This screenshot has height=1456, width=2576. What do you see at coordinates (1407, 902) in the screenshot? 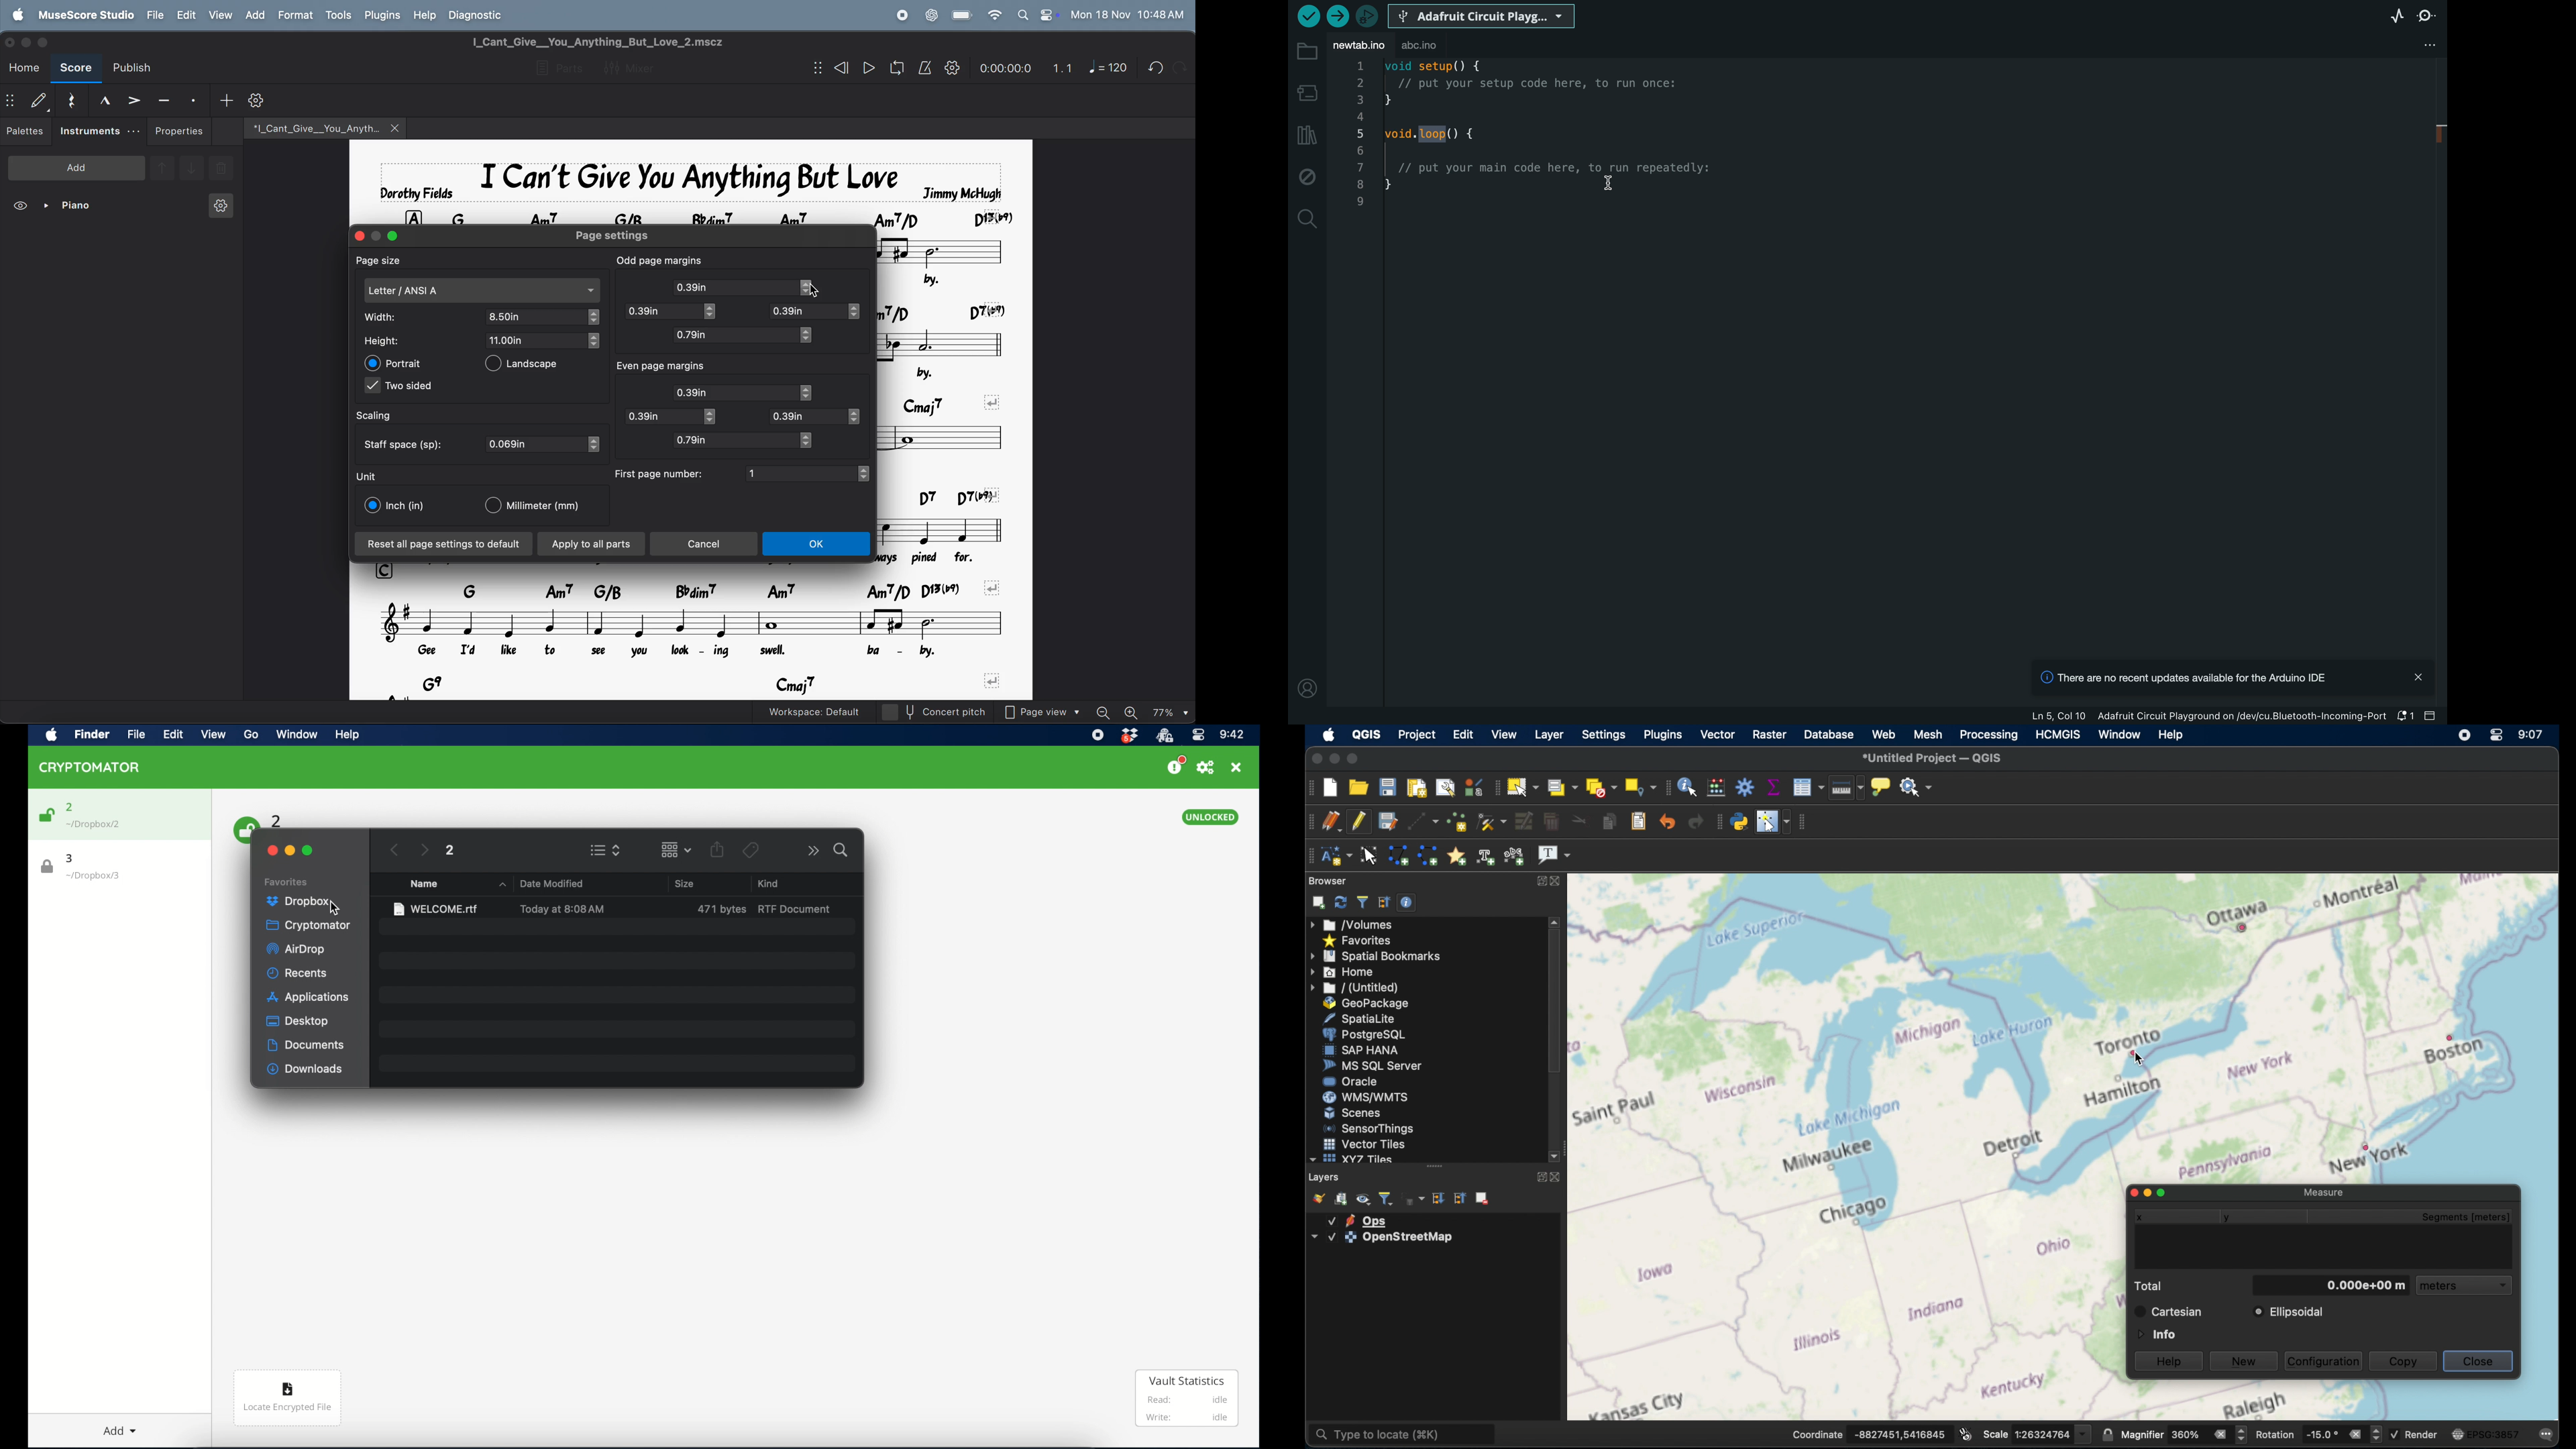
I see `enable/disable properties widget` at bounding box center [1407, 902].